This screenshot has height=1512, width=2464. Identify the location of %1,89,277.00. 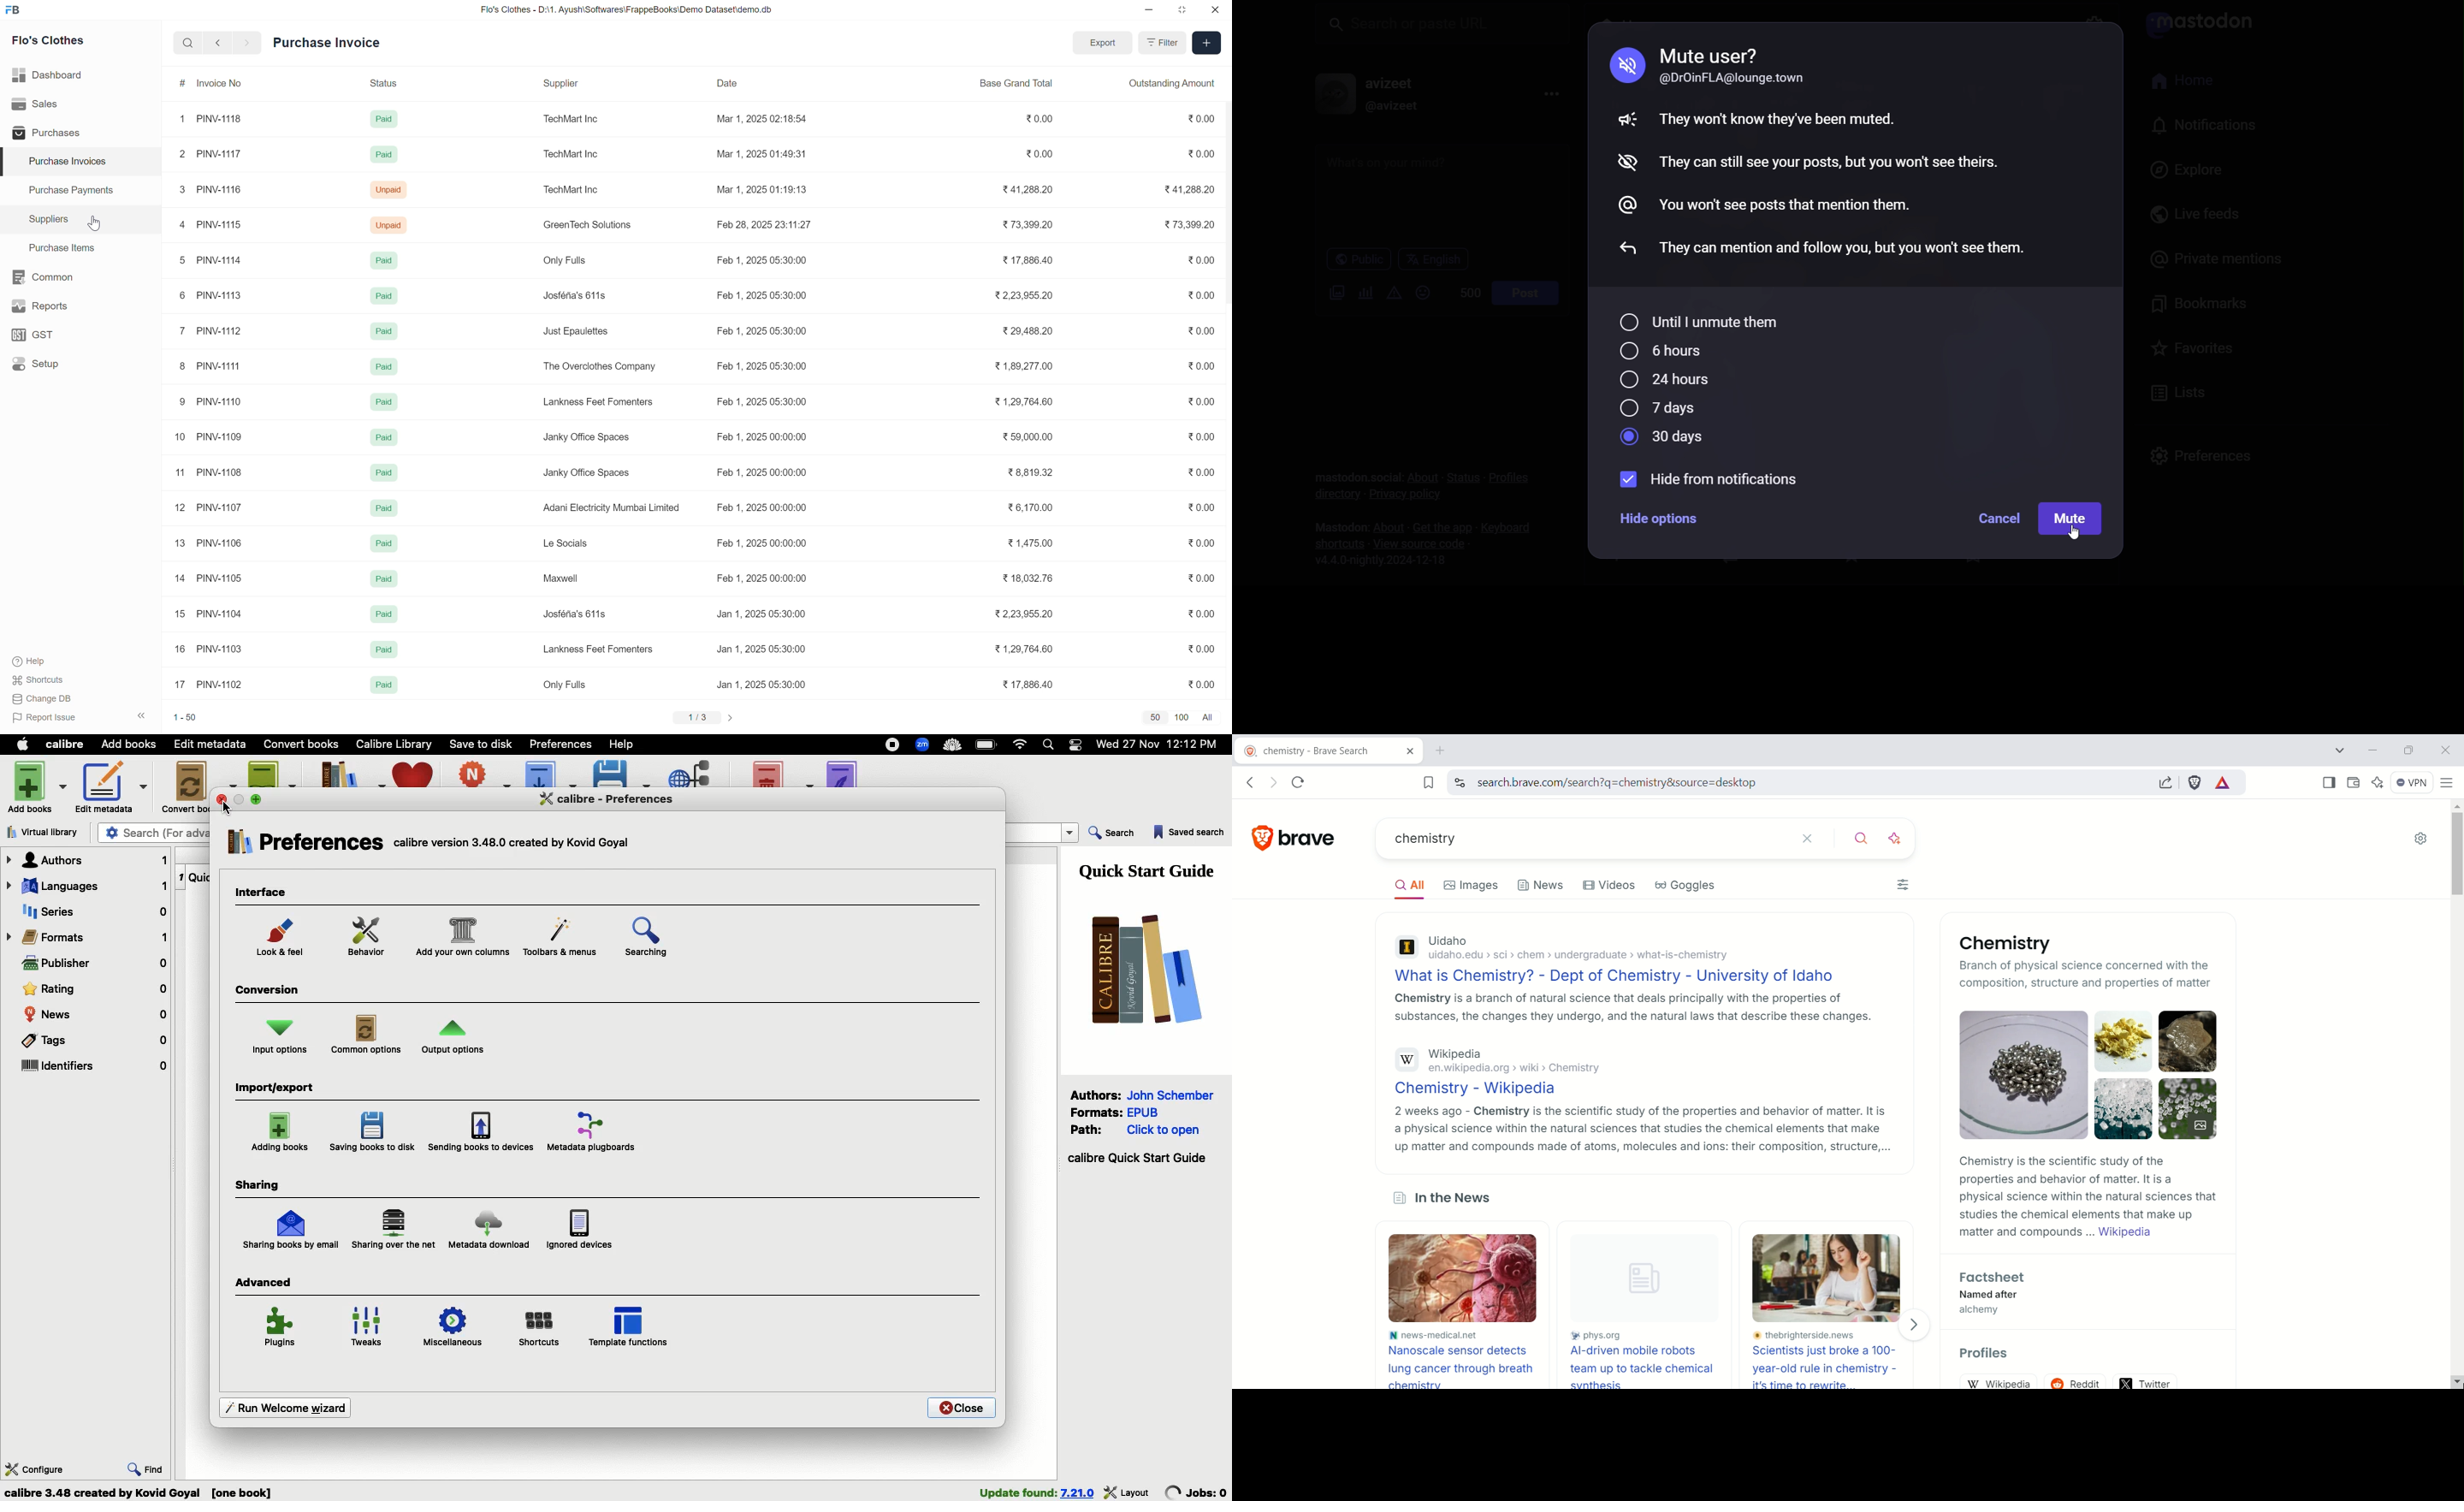
(1017, 366).